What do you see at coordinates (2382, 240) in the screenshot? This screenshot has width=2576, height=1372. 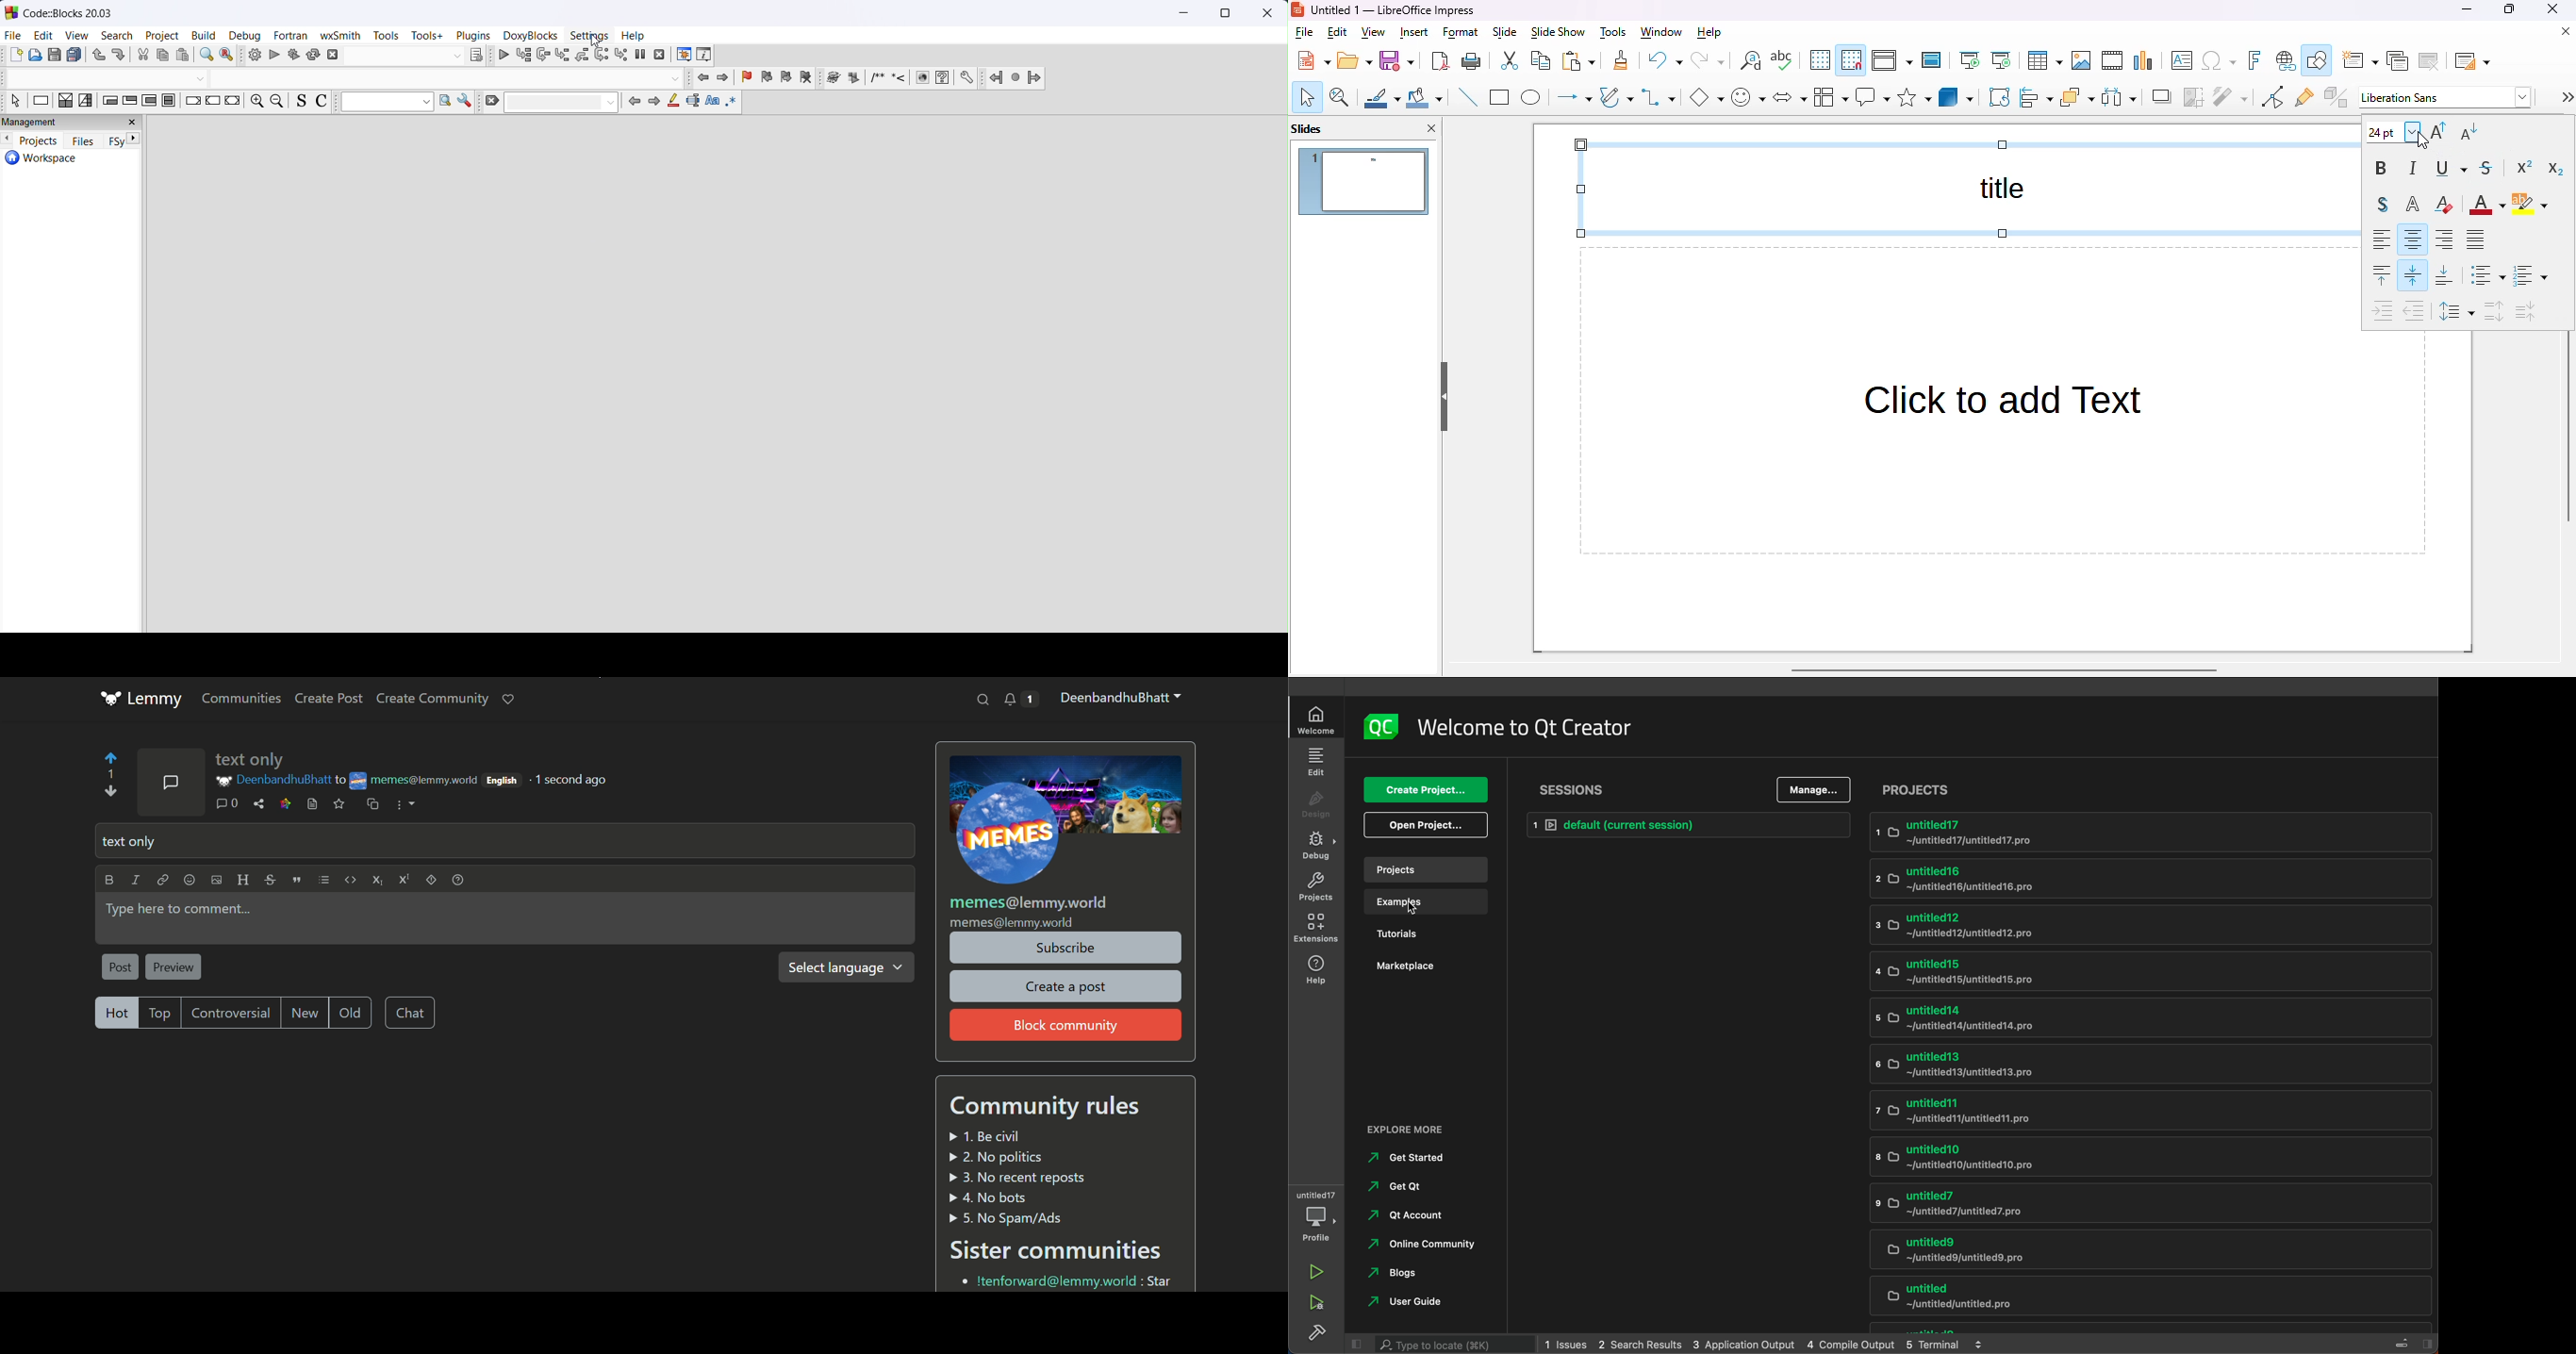 I see `align left` at bounding box center [2382, 240].